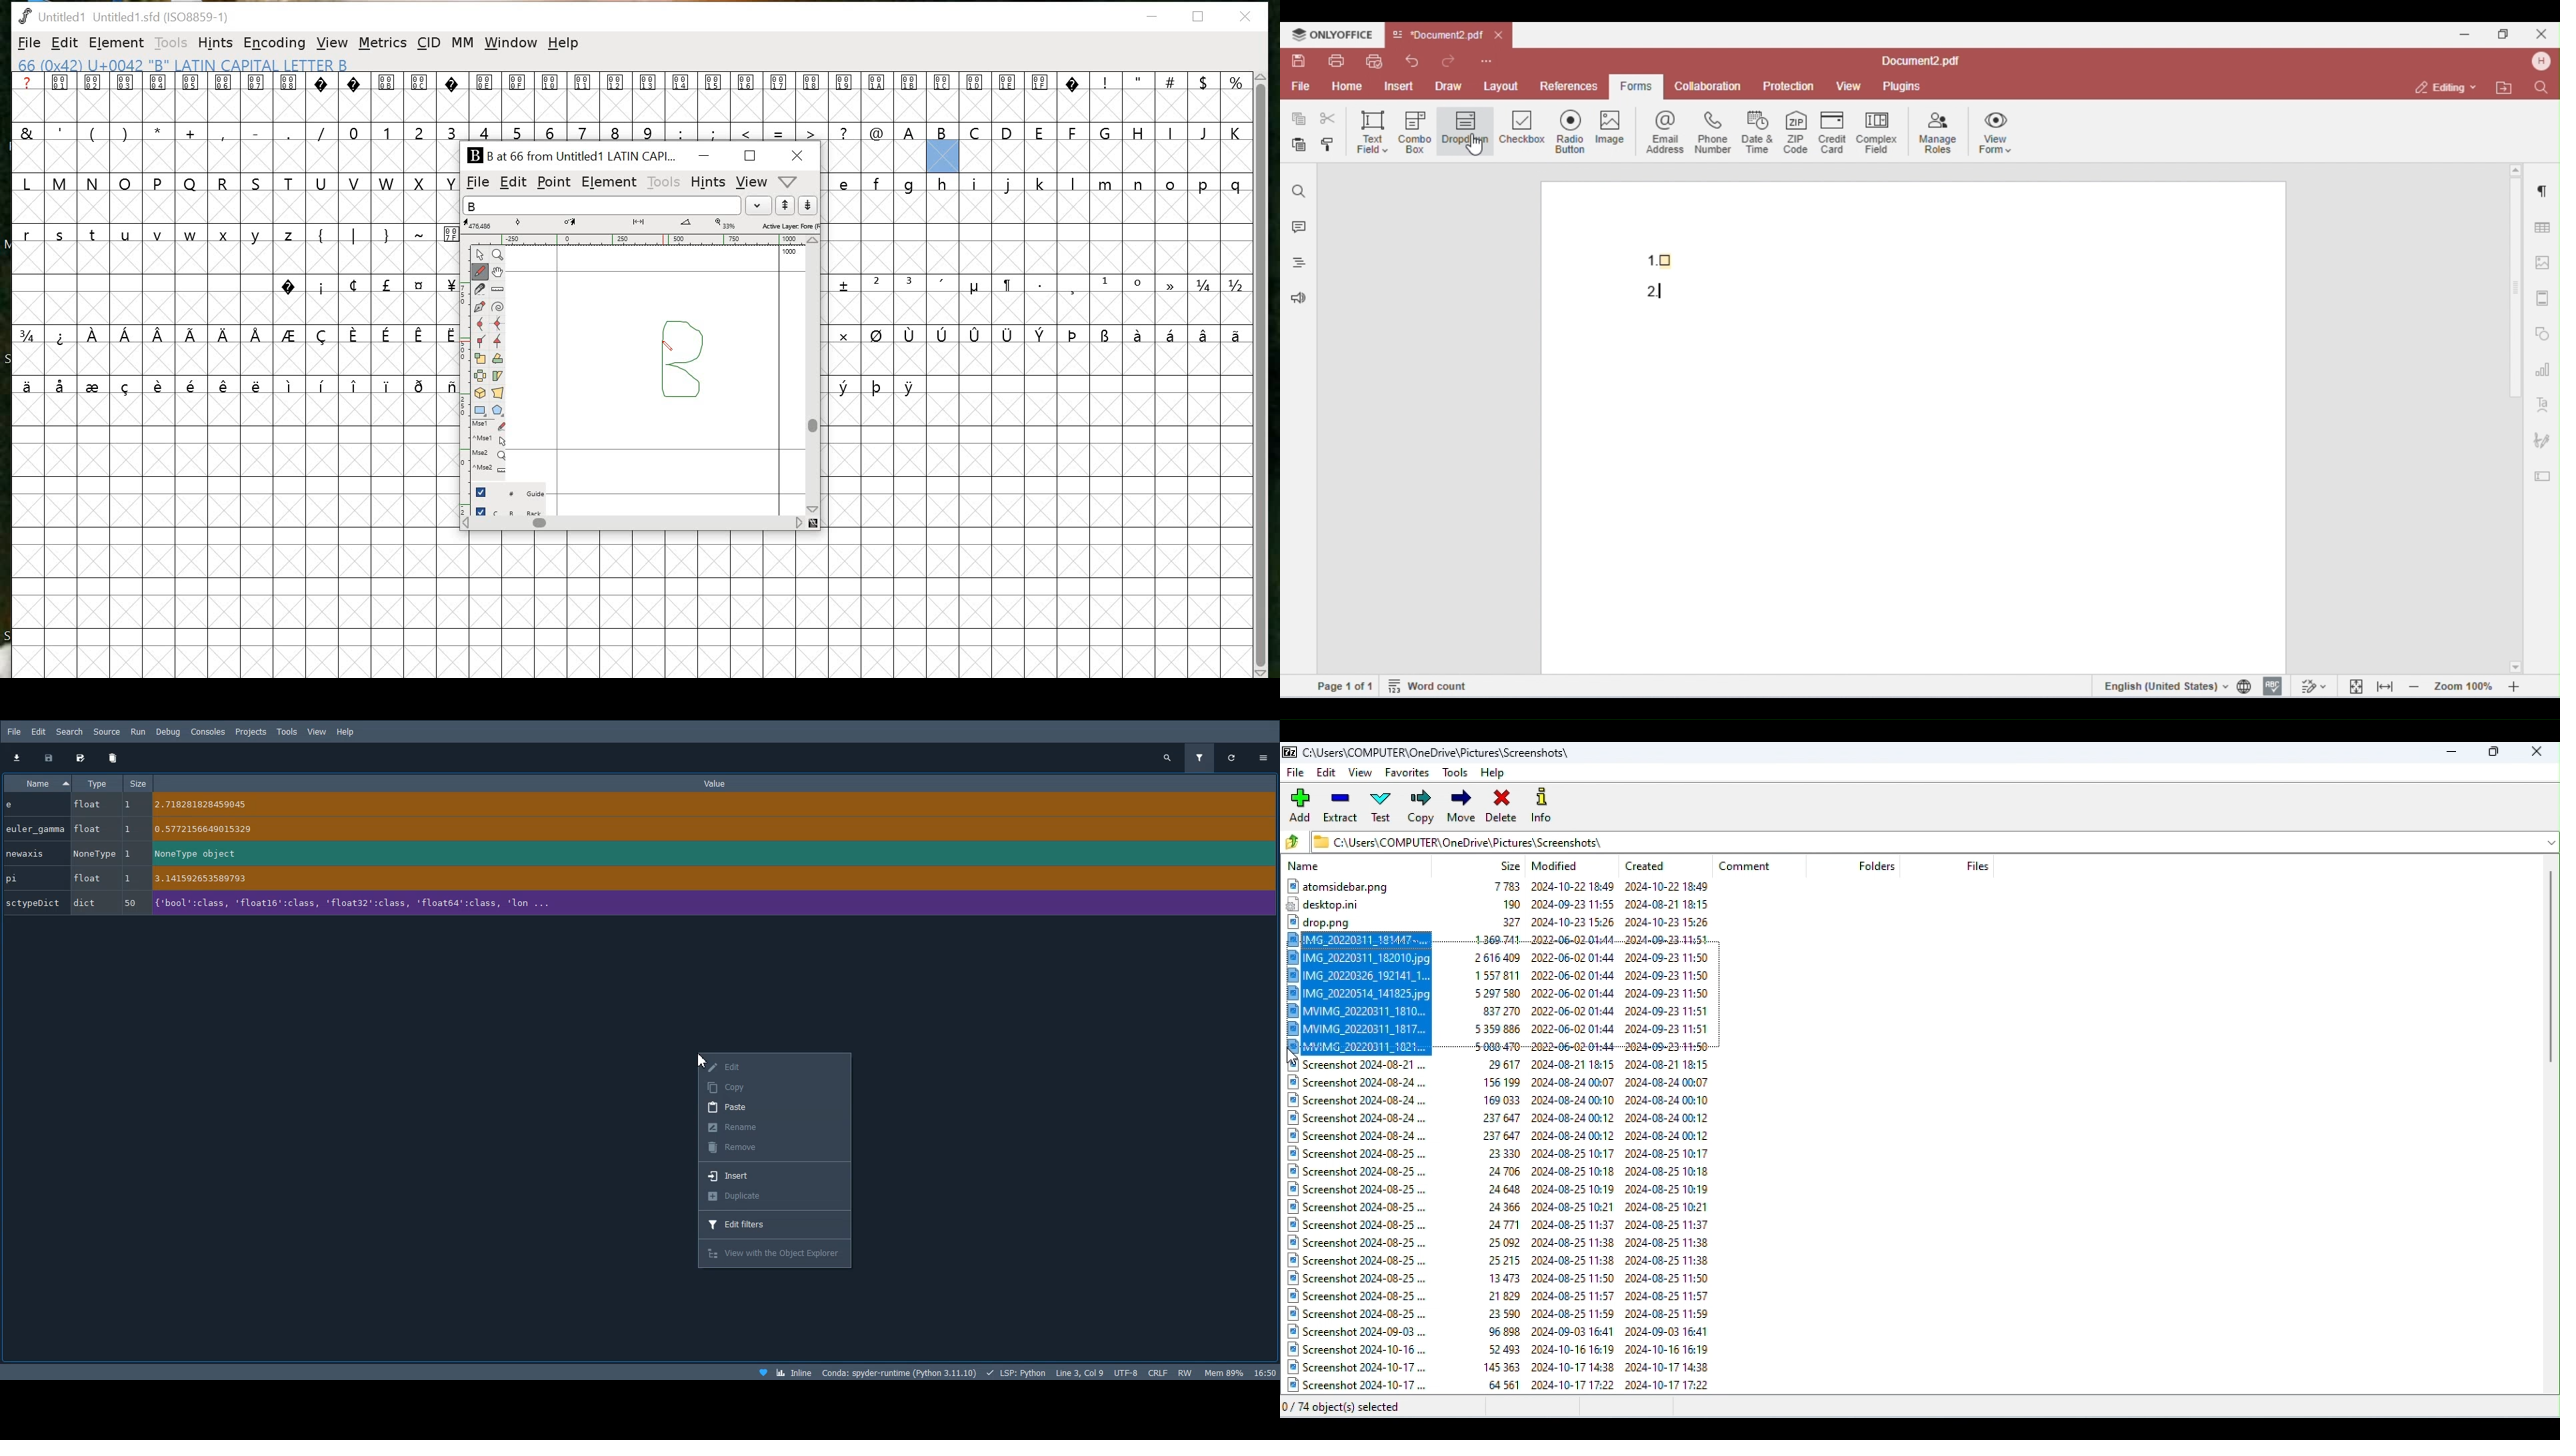  What do you see at coordinates (1342, 809) in the screenshot?
I see `Extract` at bounding box center [1342, 809].